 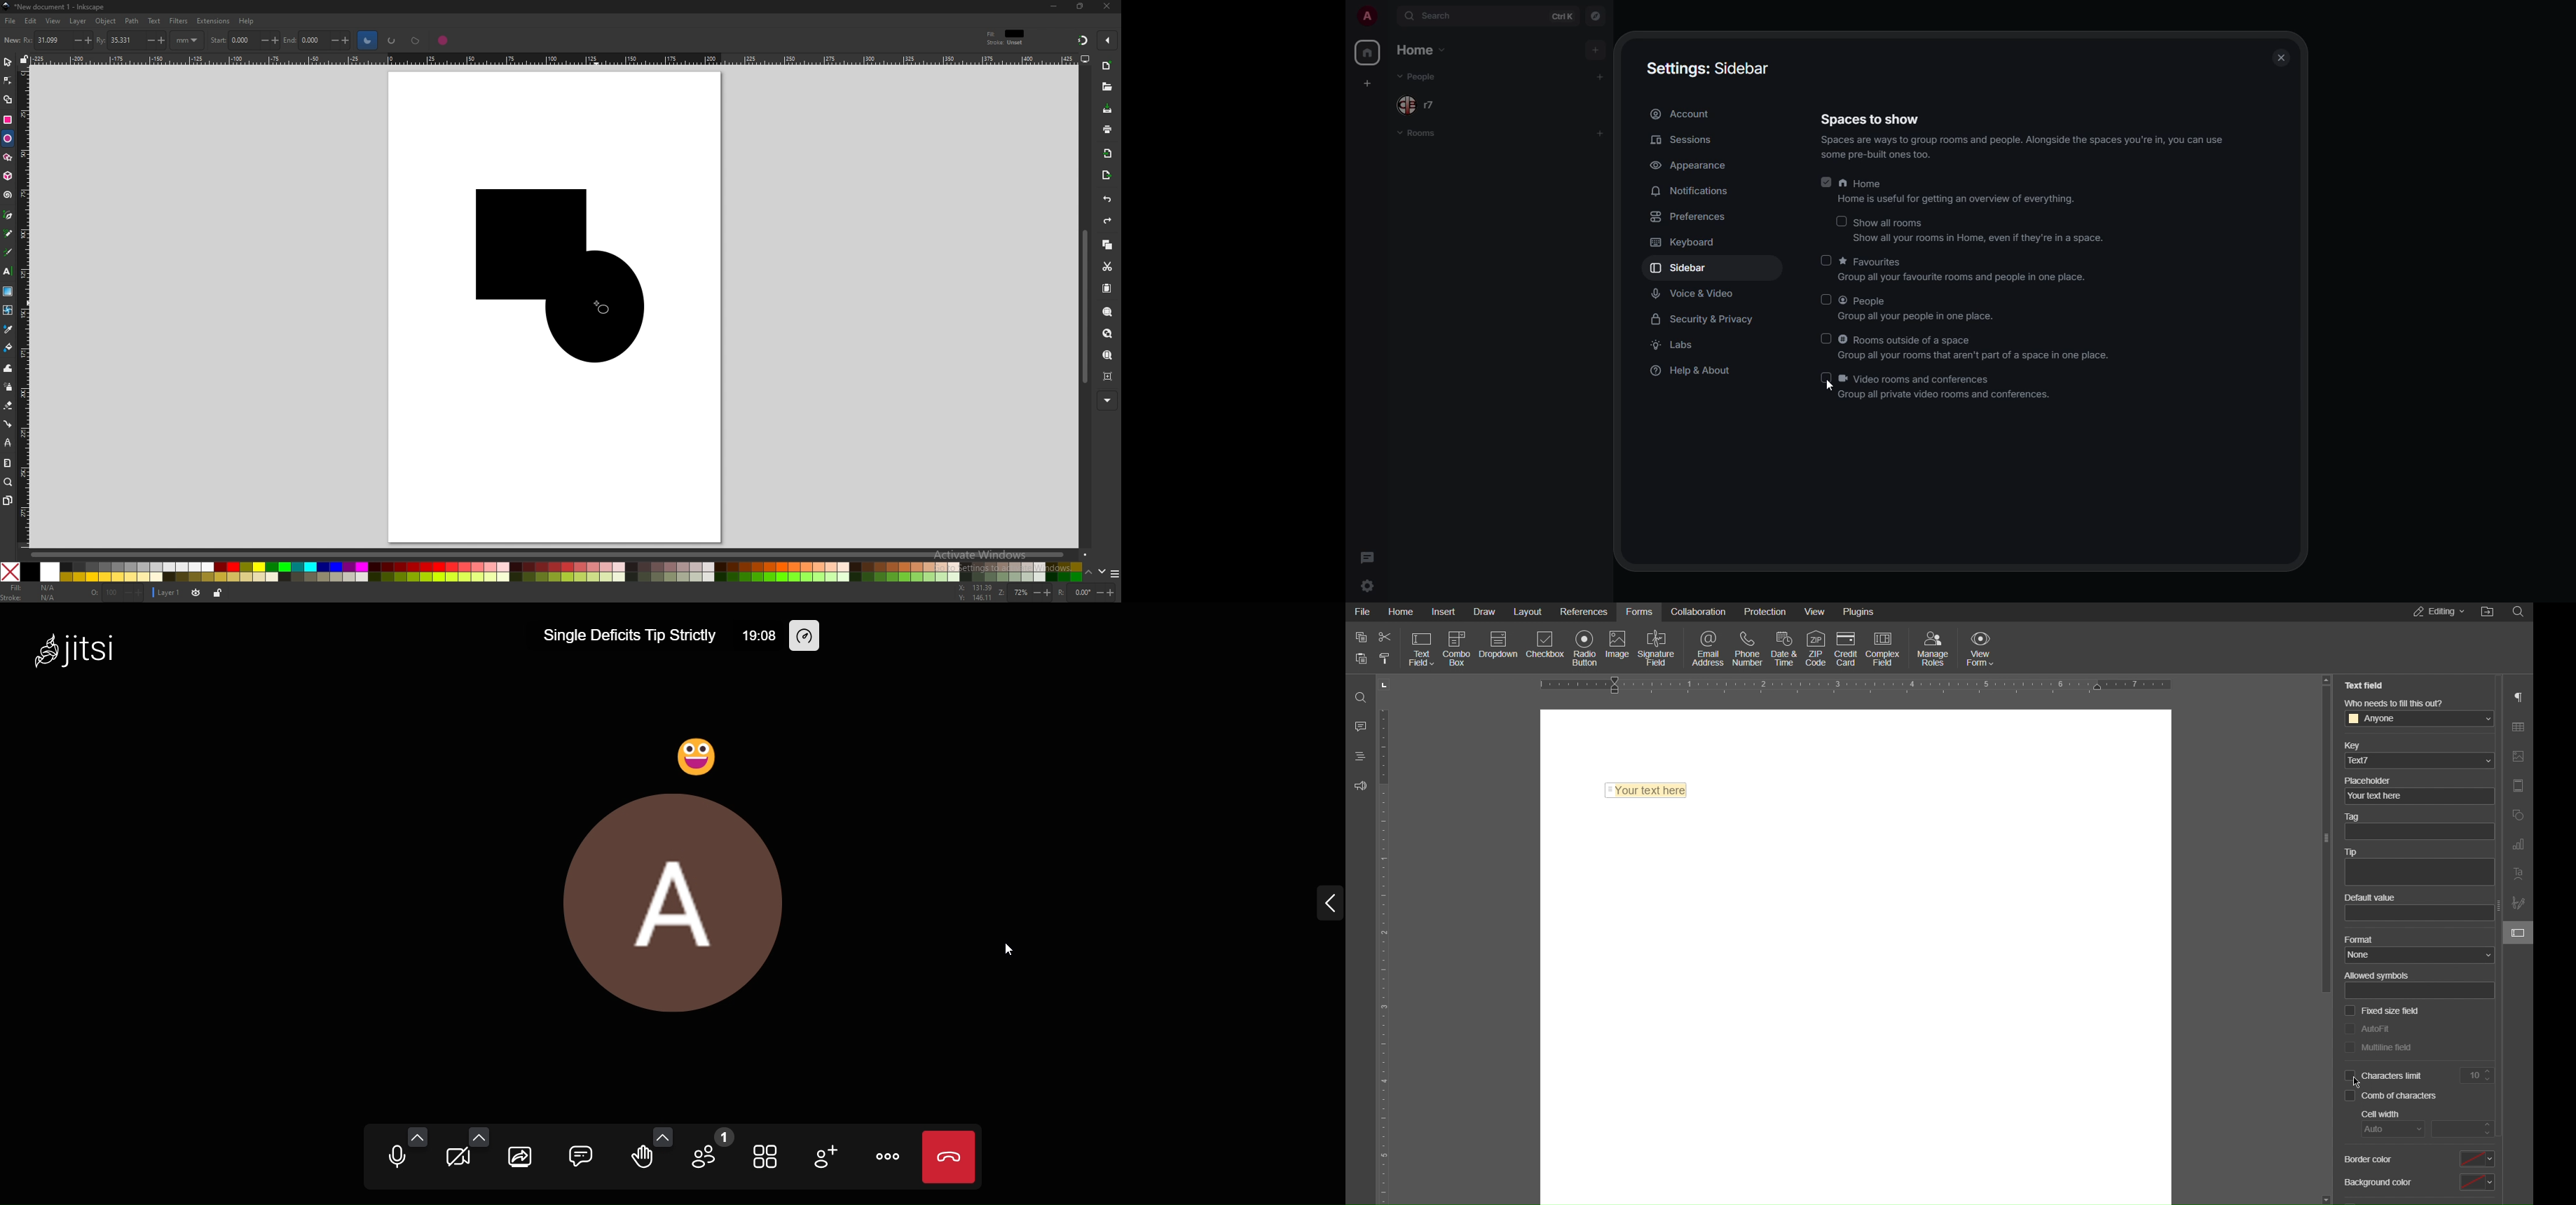 I want to click on vertical ruler, so click(x=26, y=307).